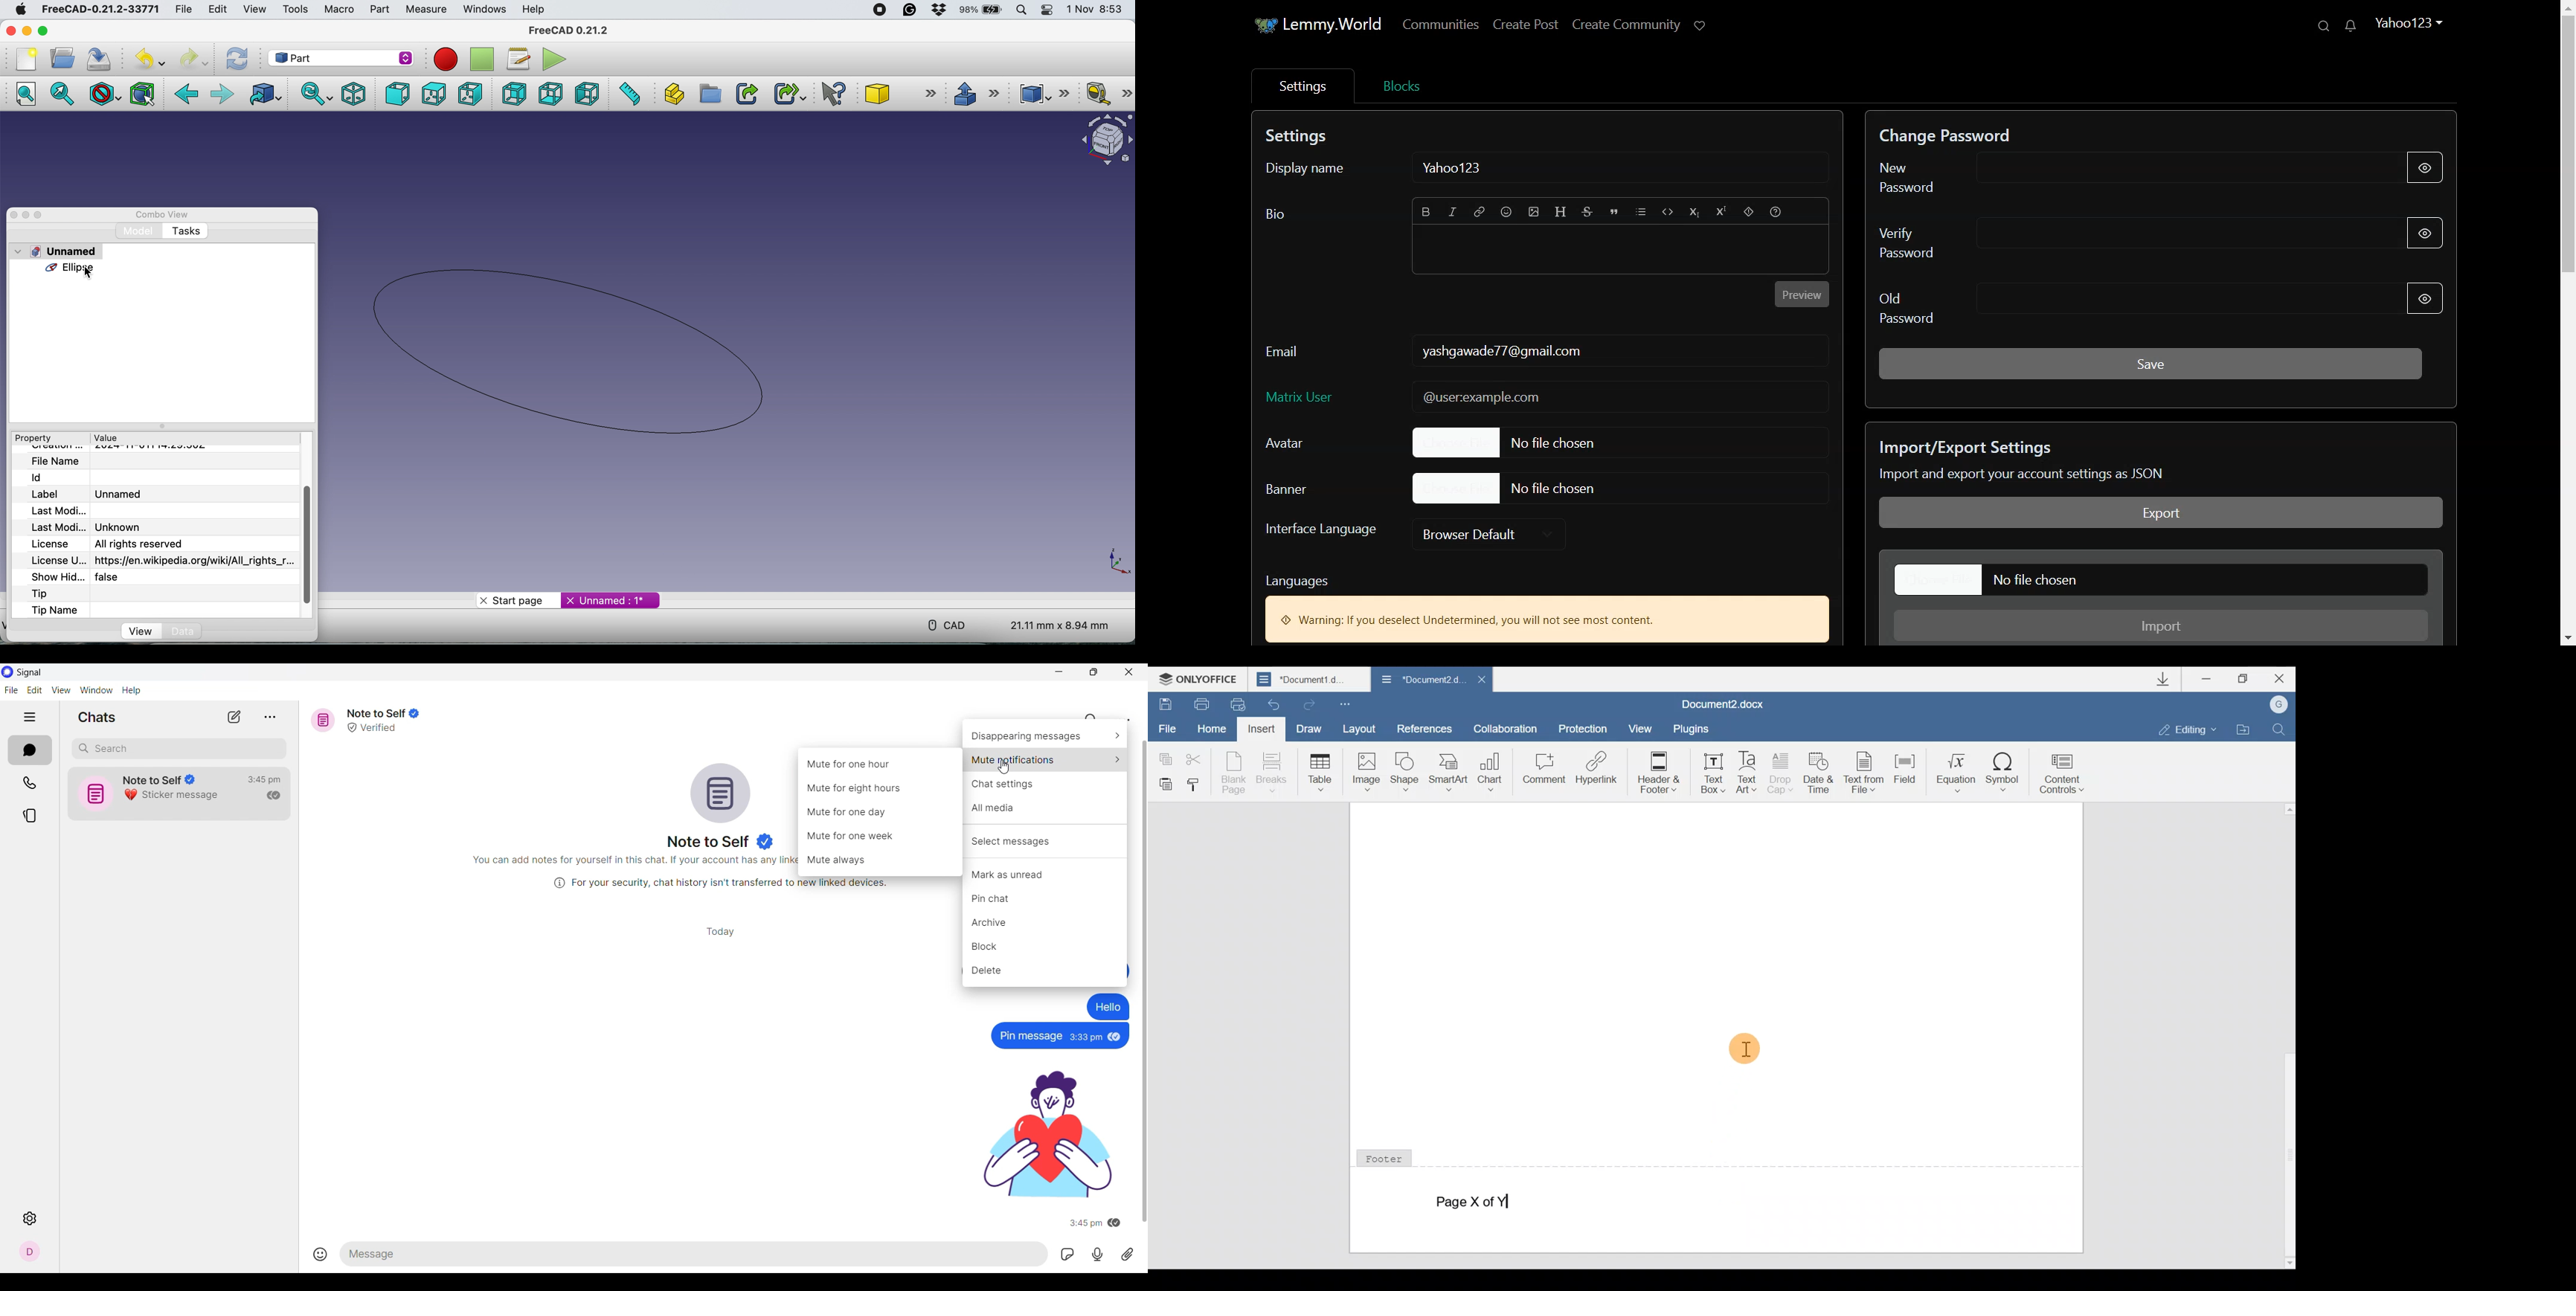 This screenshot has width=2576, height=1316. I want to click on New Password, so click(2104, 173).